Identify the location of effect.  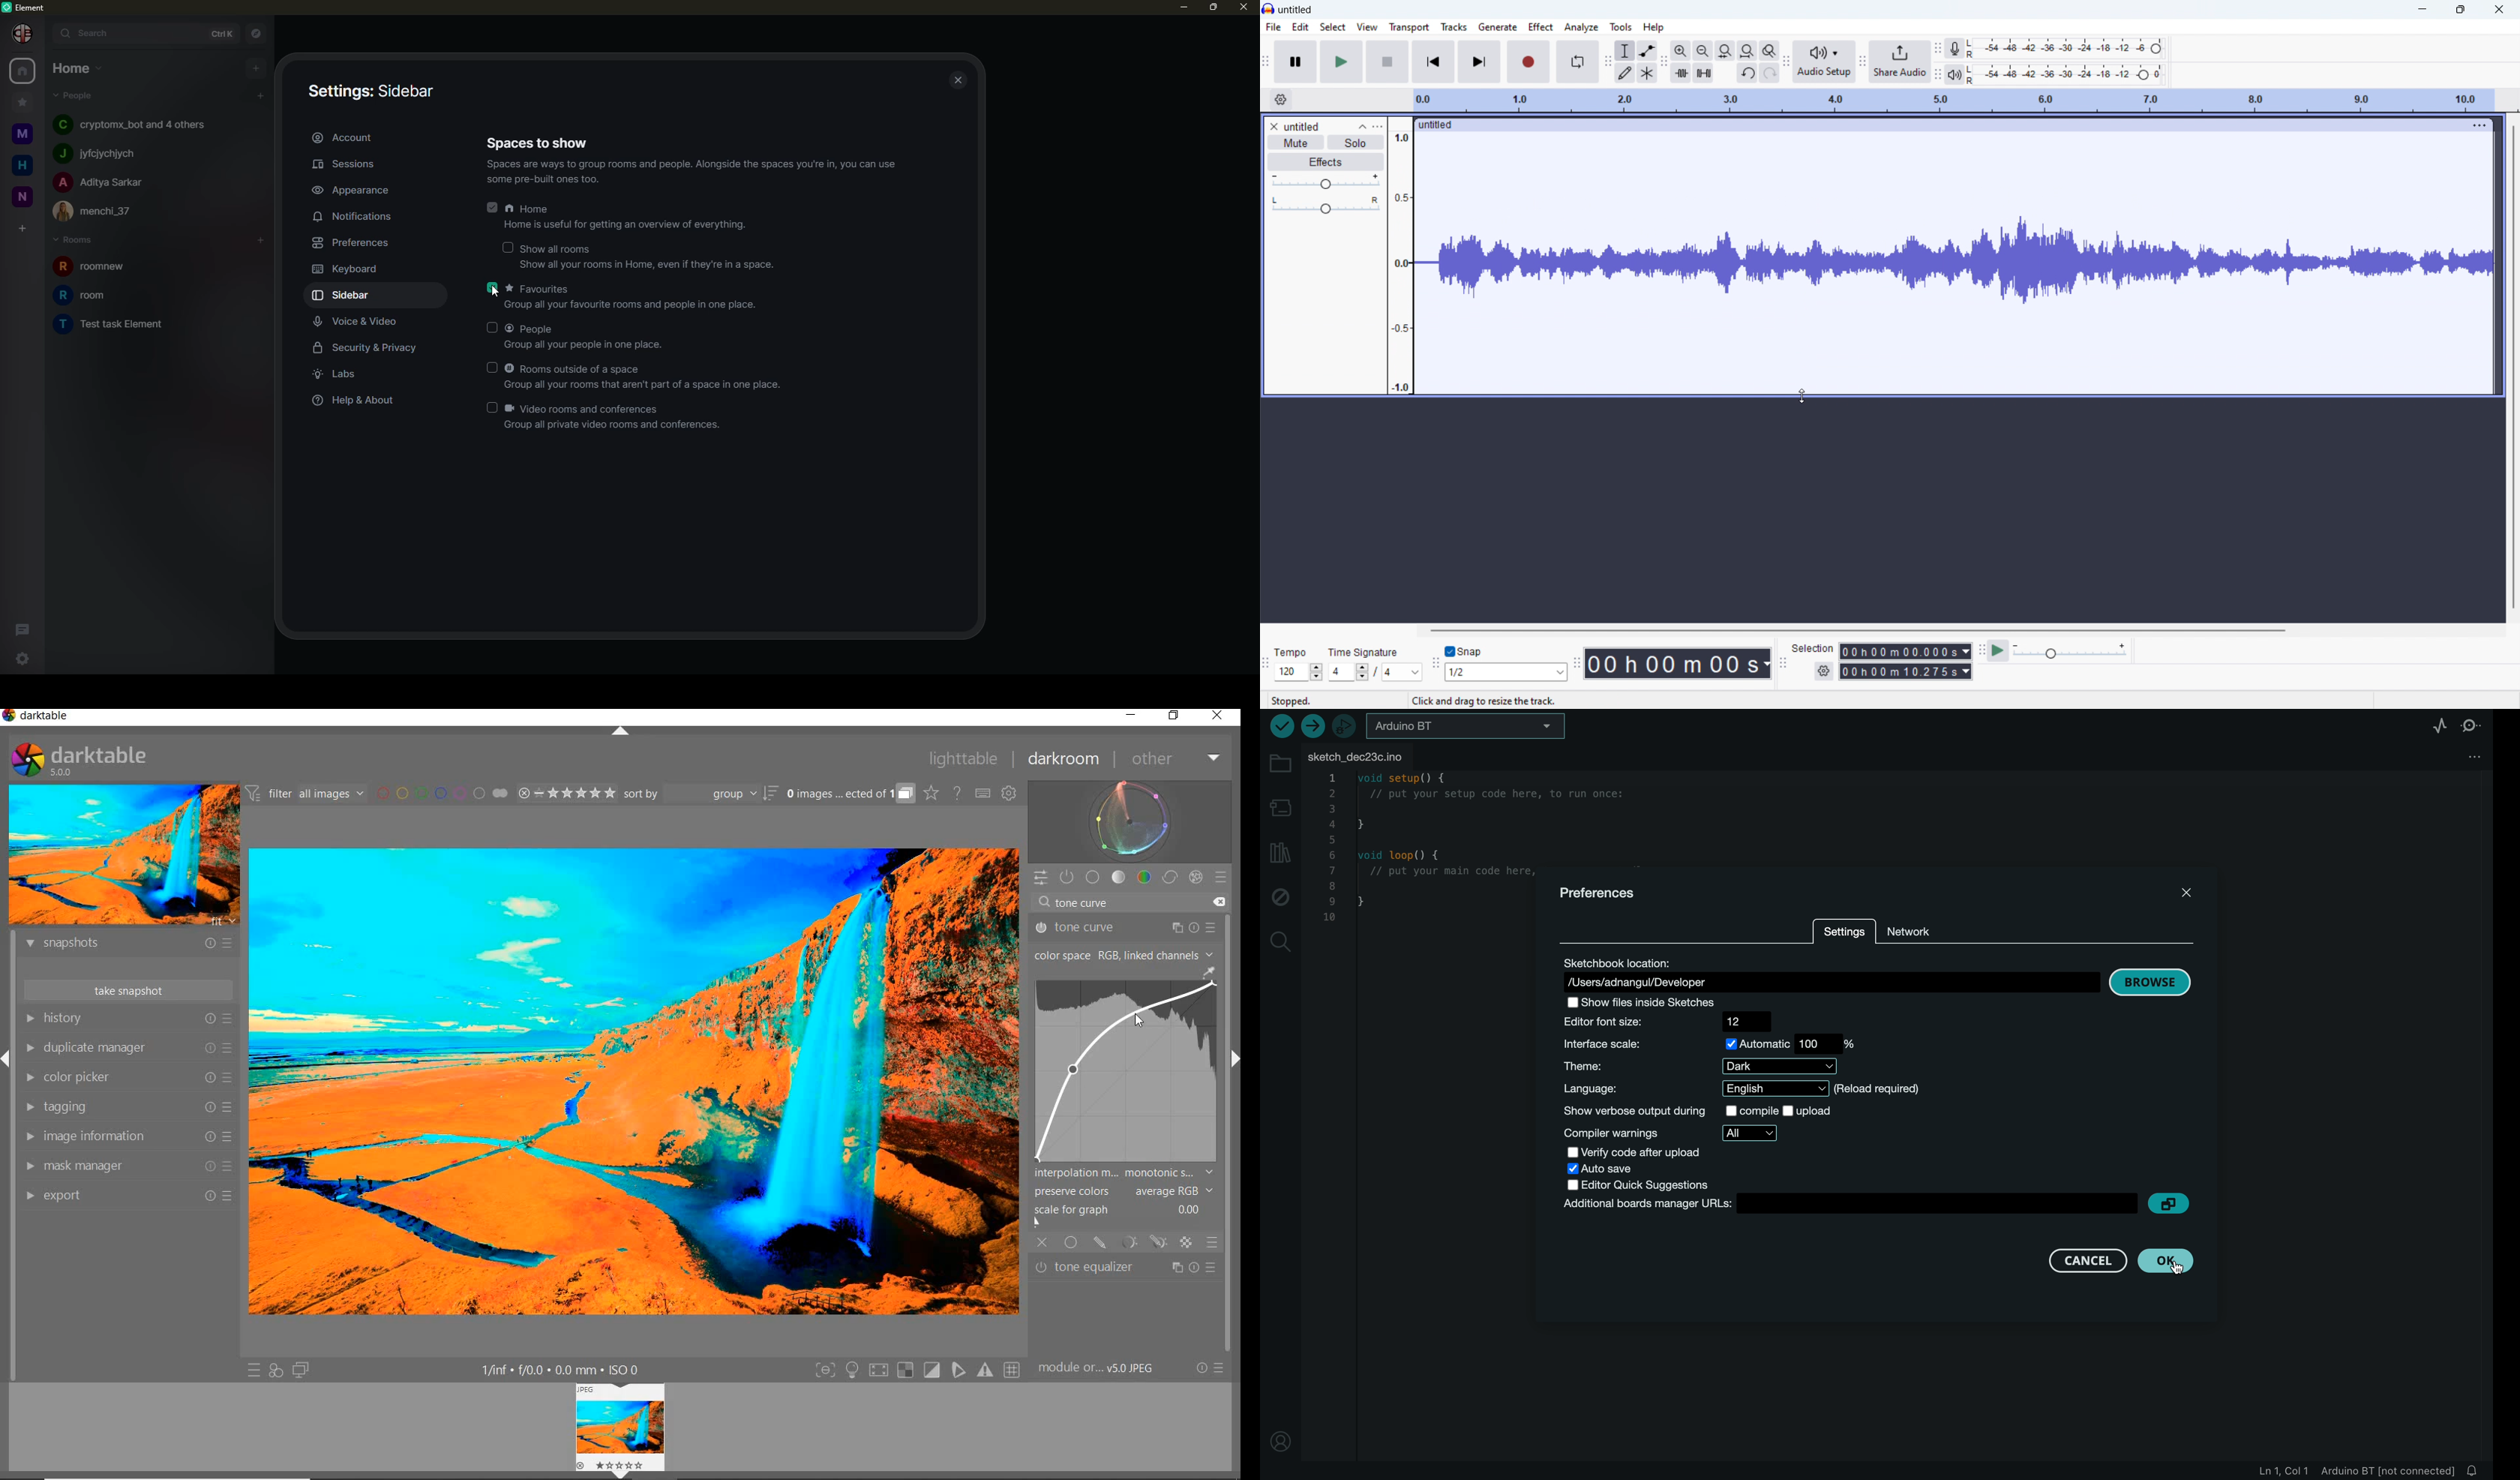
(1540, 27).